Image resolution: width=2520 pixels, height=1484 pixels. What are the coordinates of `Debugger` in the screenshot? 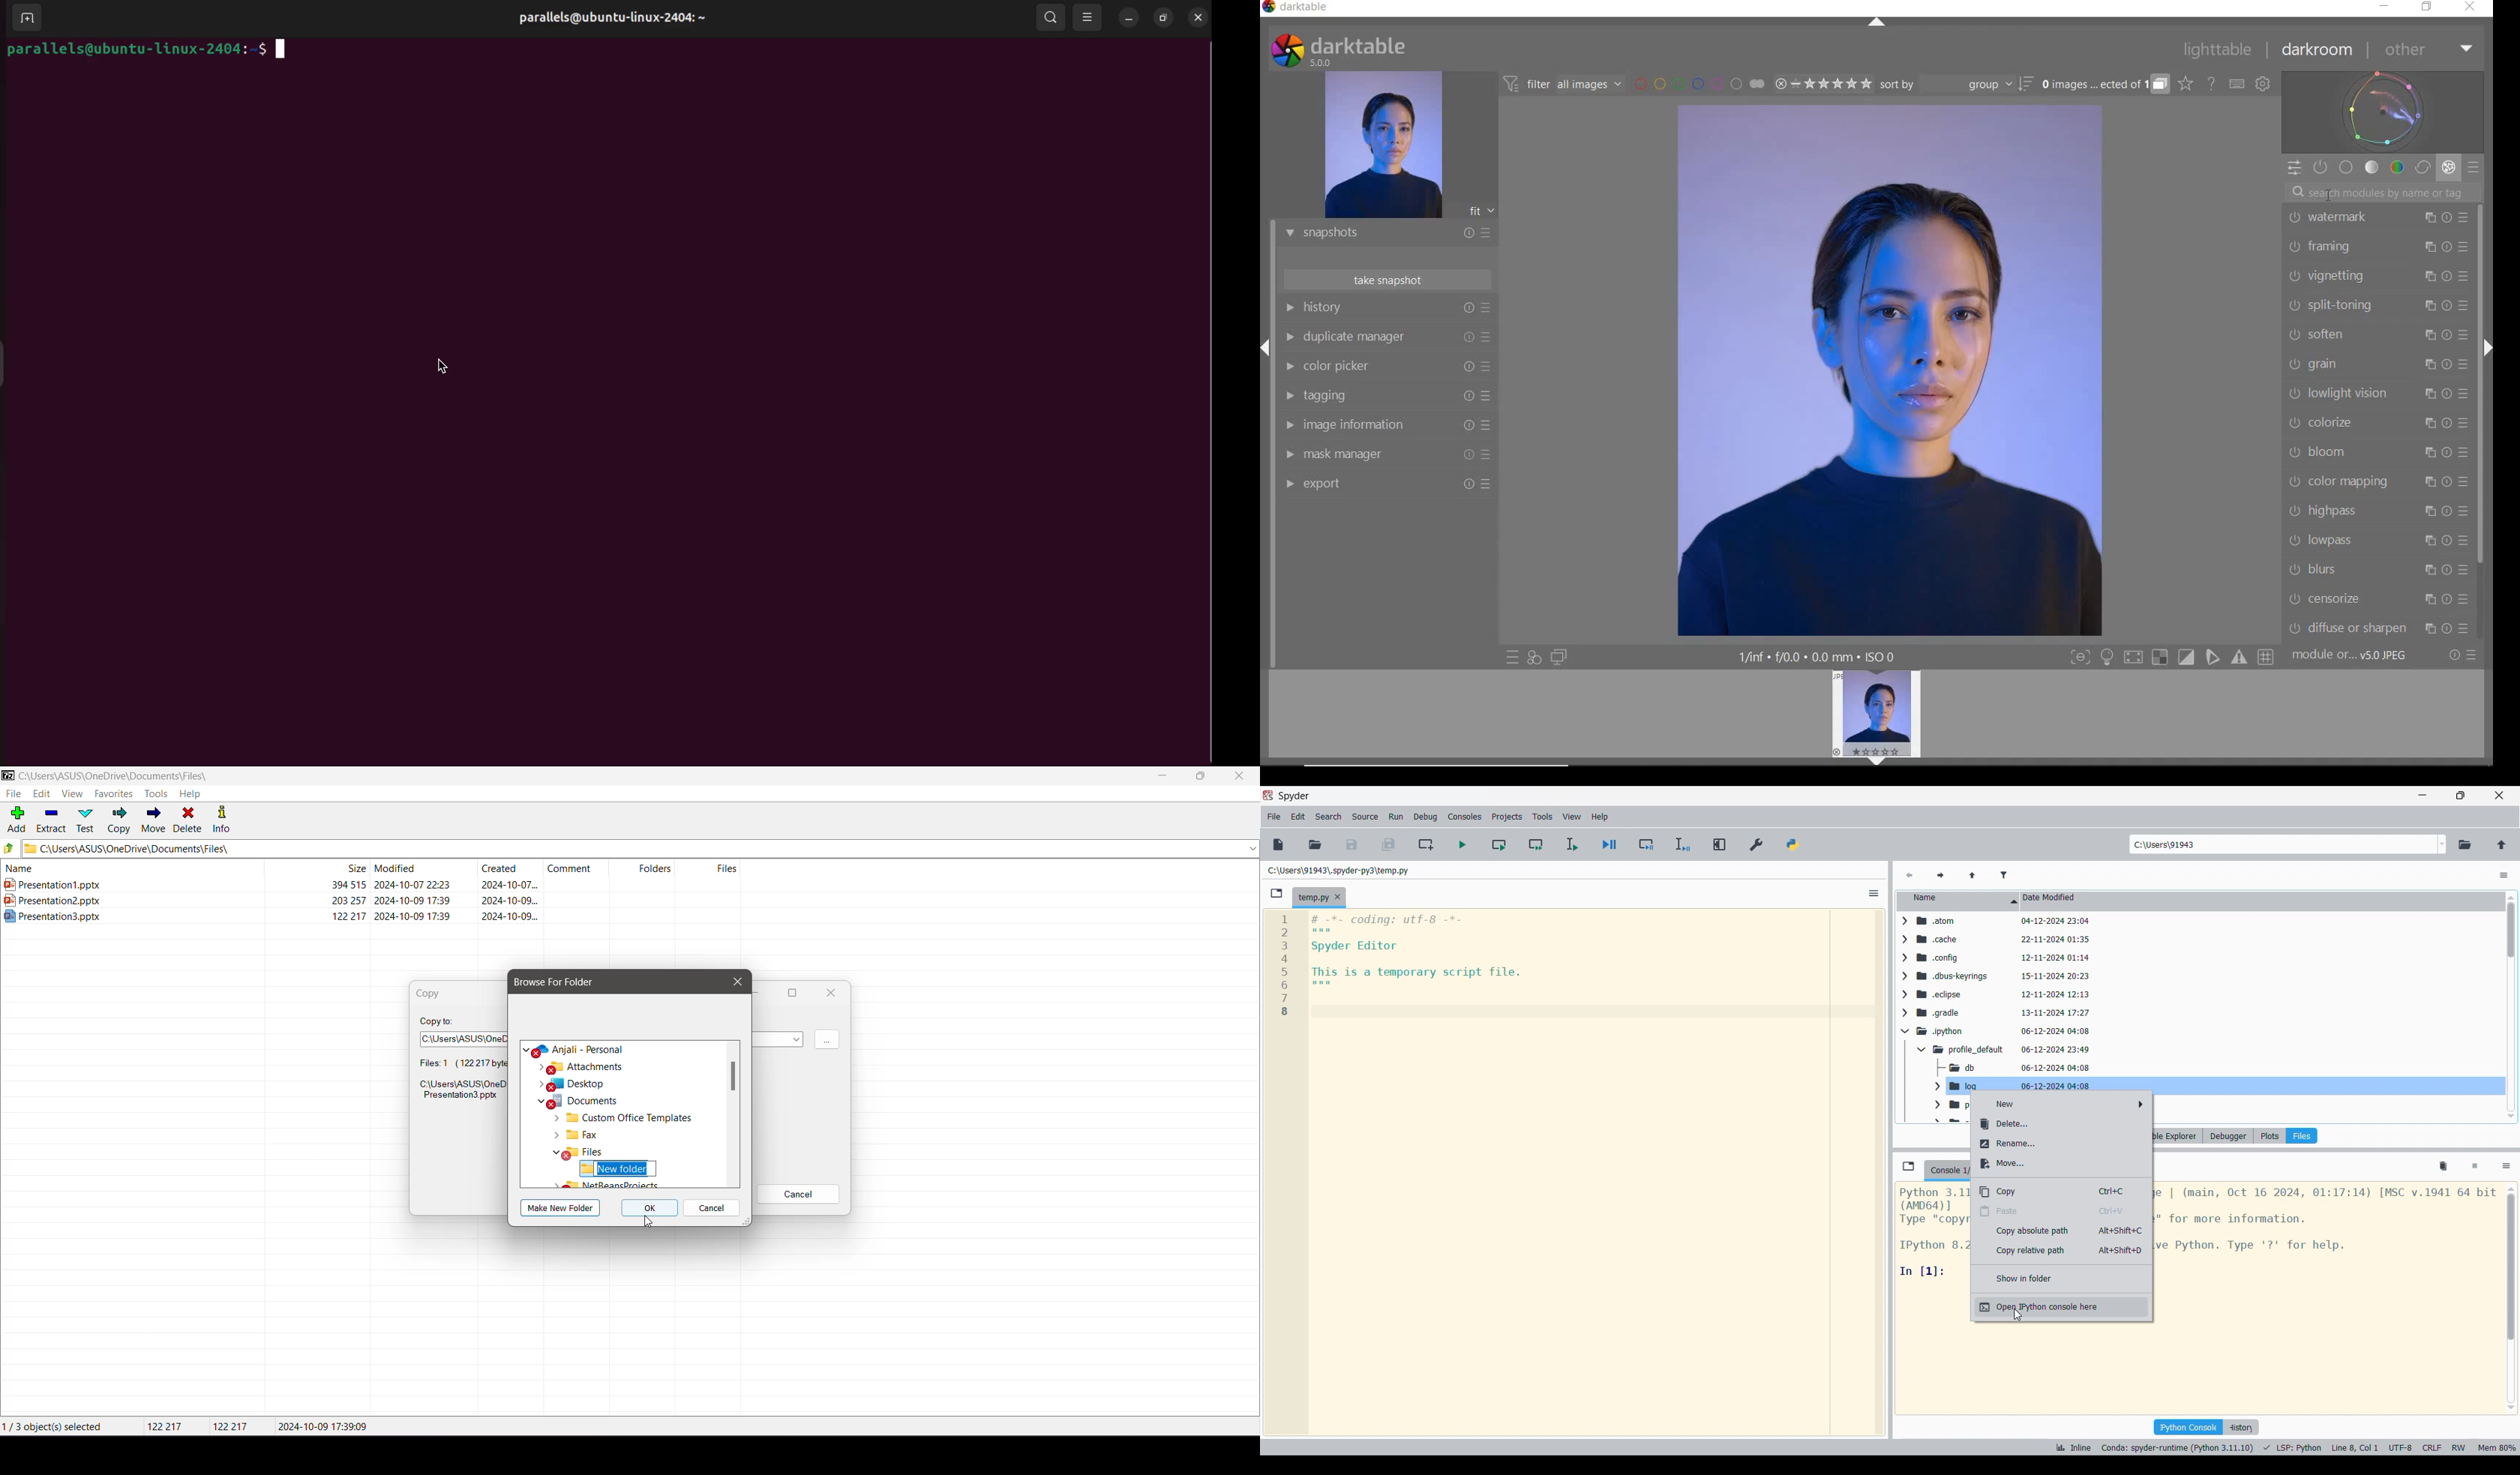 It's located at (2229, 1136).